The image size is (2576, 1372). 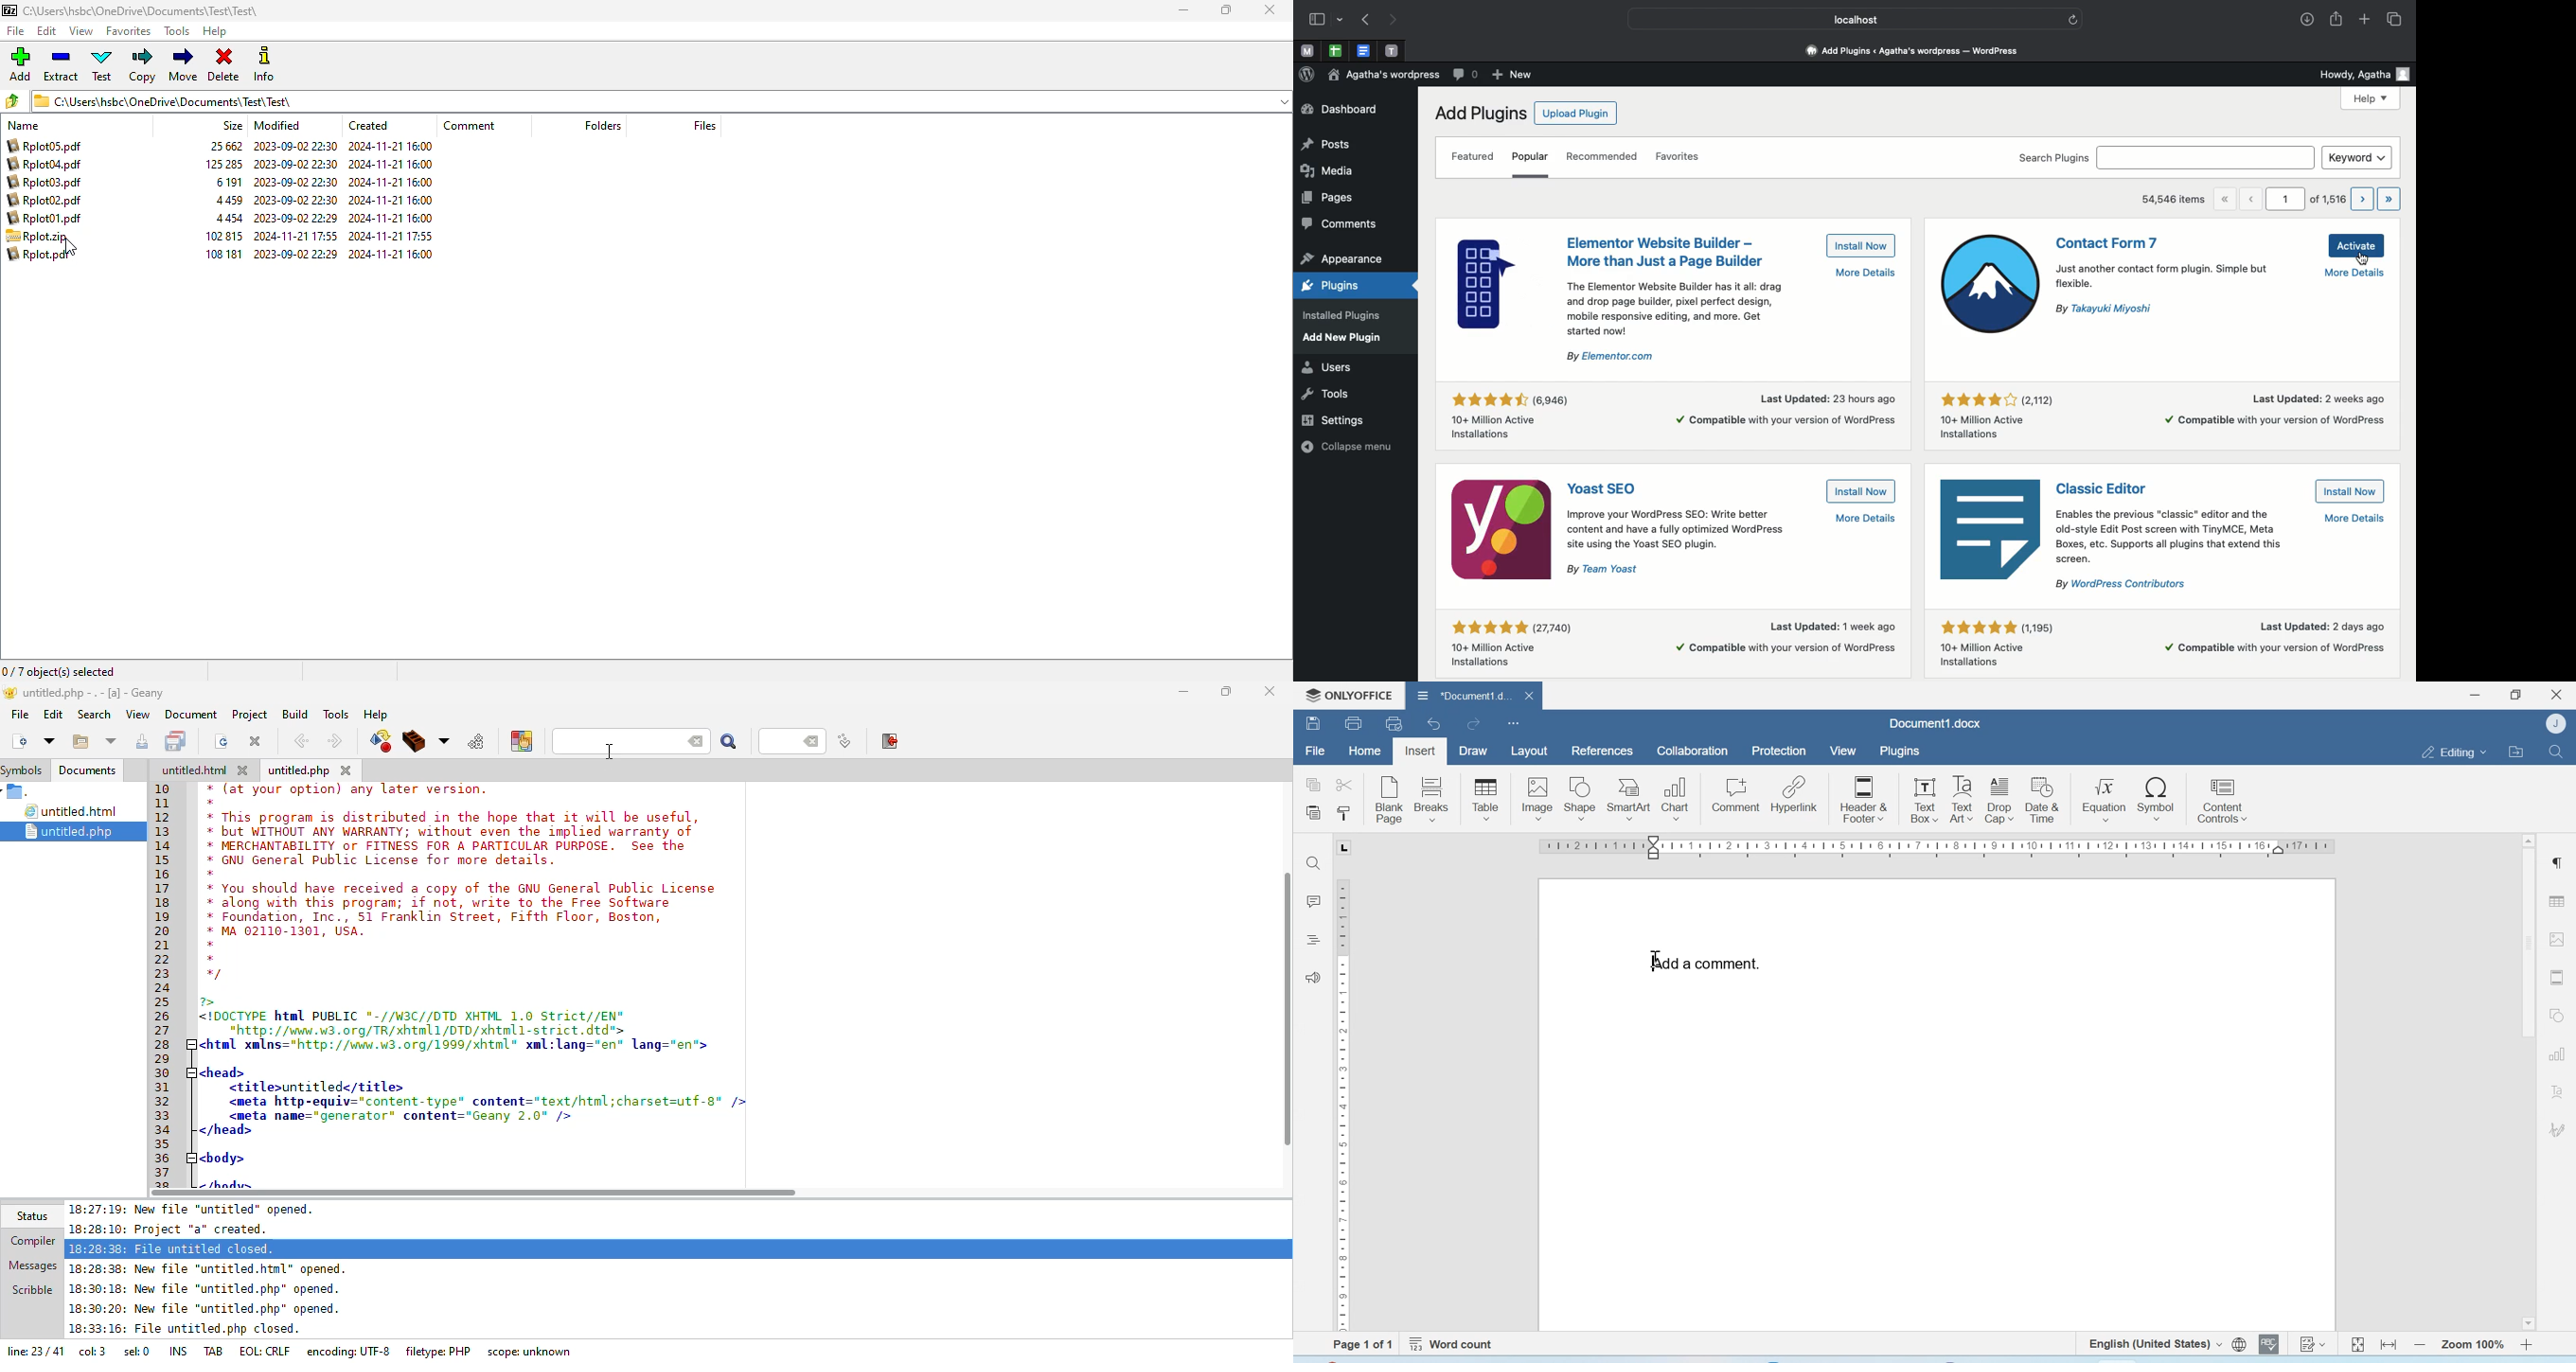 What do you see at coordinates (277, 126) in the screenshot?
I see `modified` at bounding box center [277, 126].